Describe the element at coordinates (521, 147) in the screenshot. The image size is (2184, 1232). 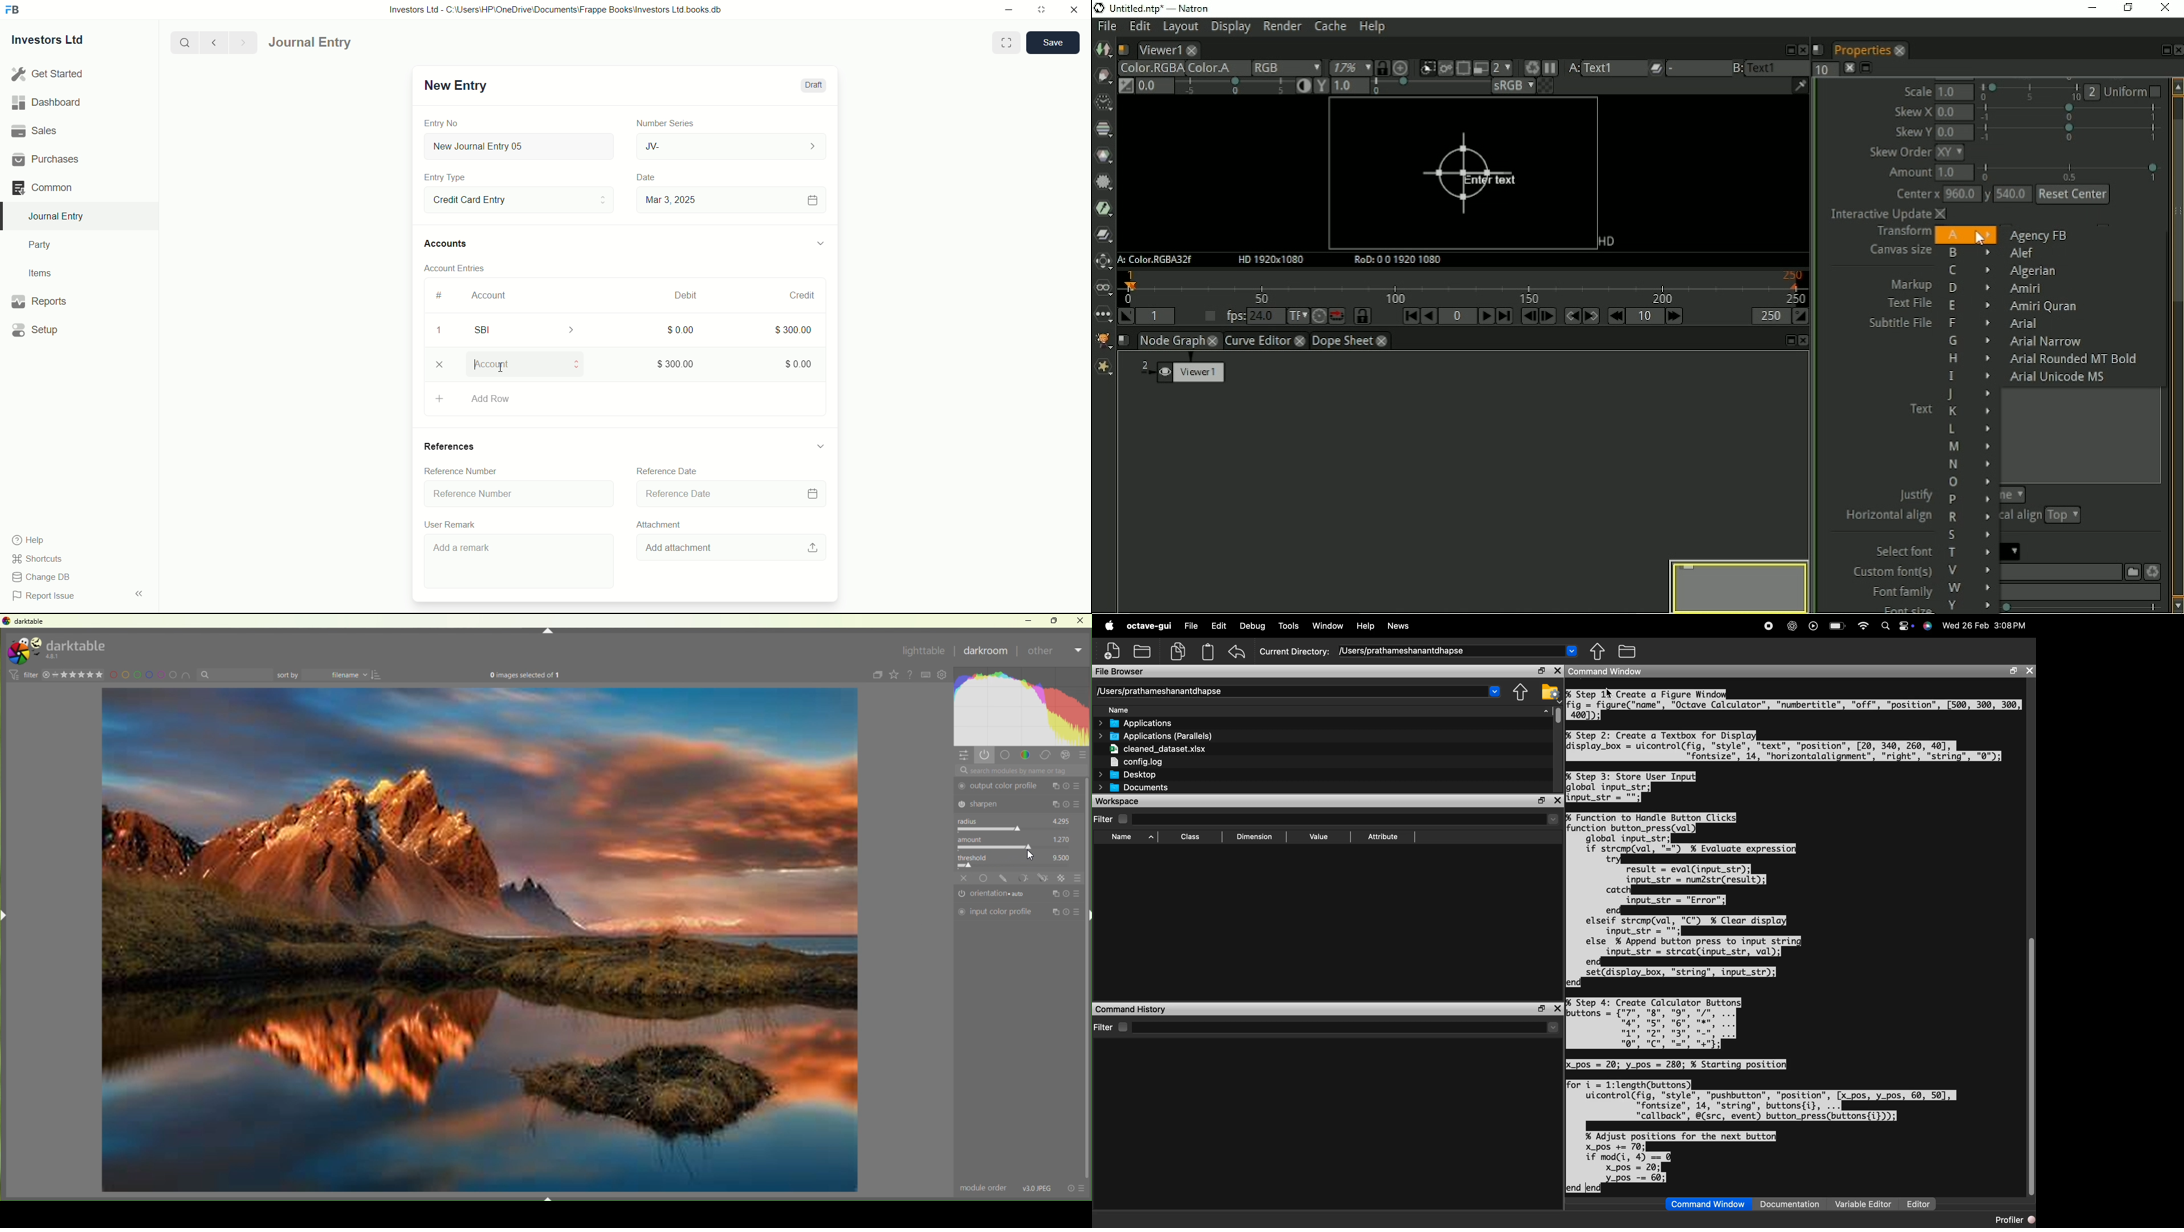
I see `New Journal Entry 05` at that location.